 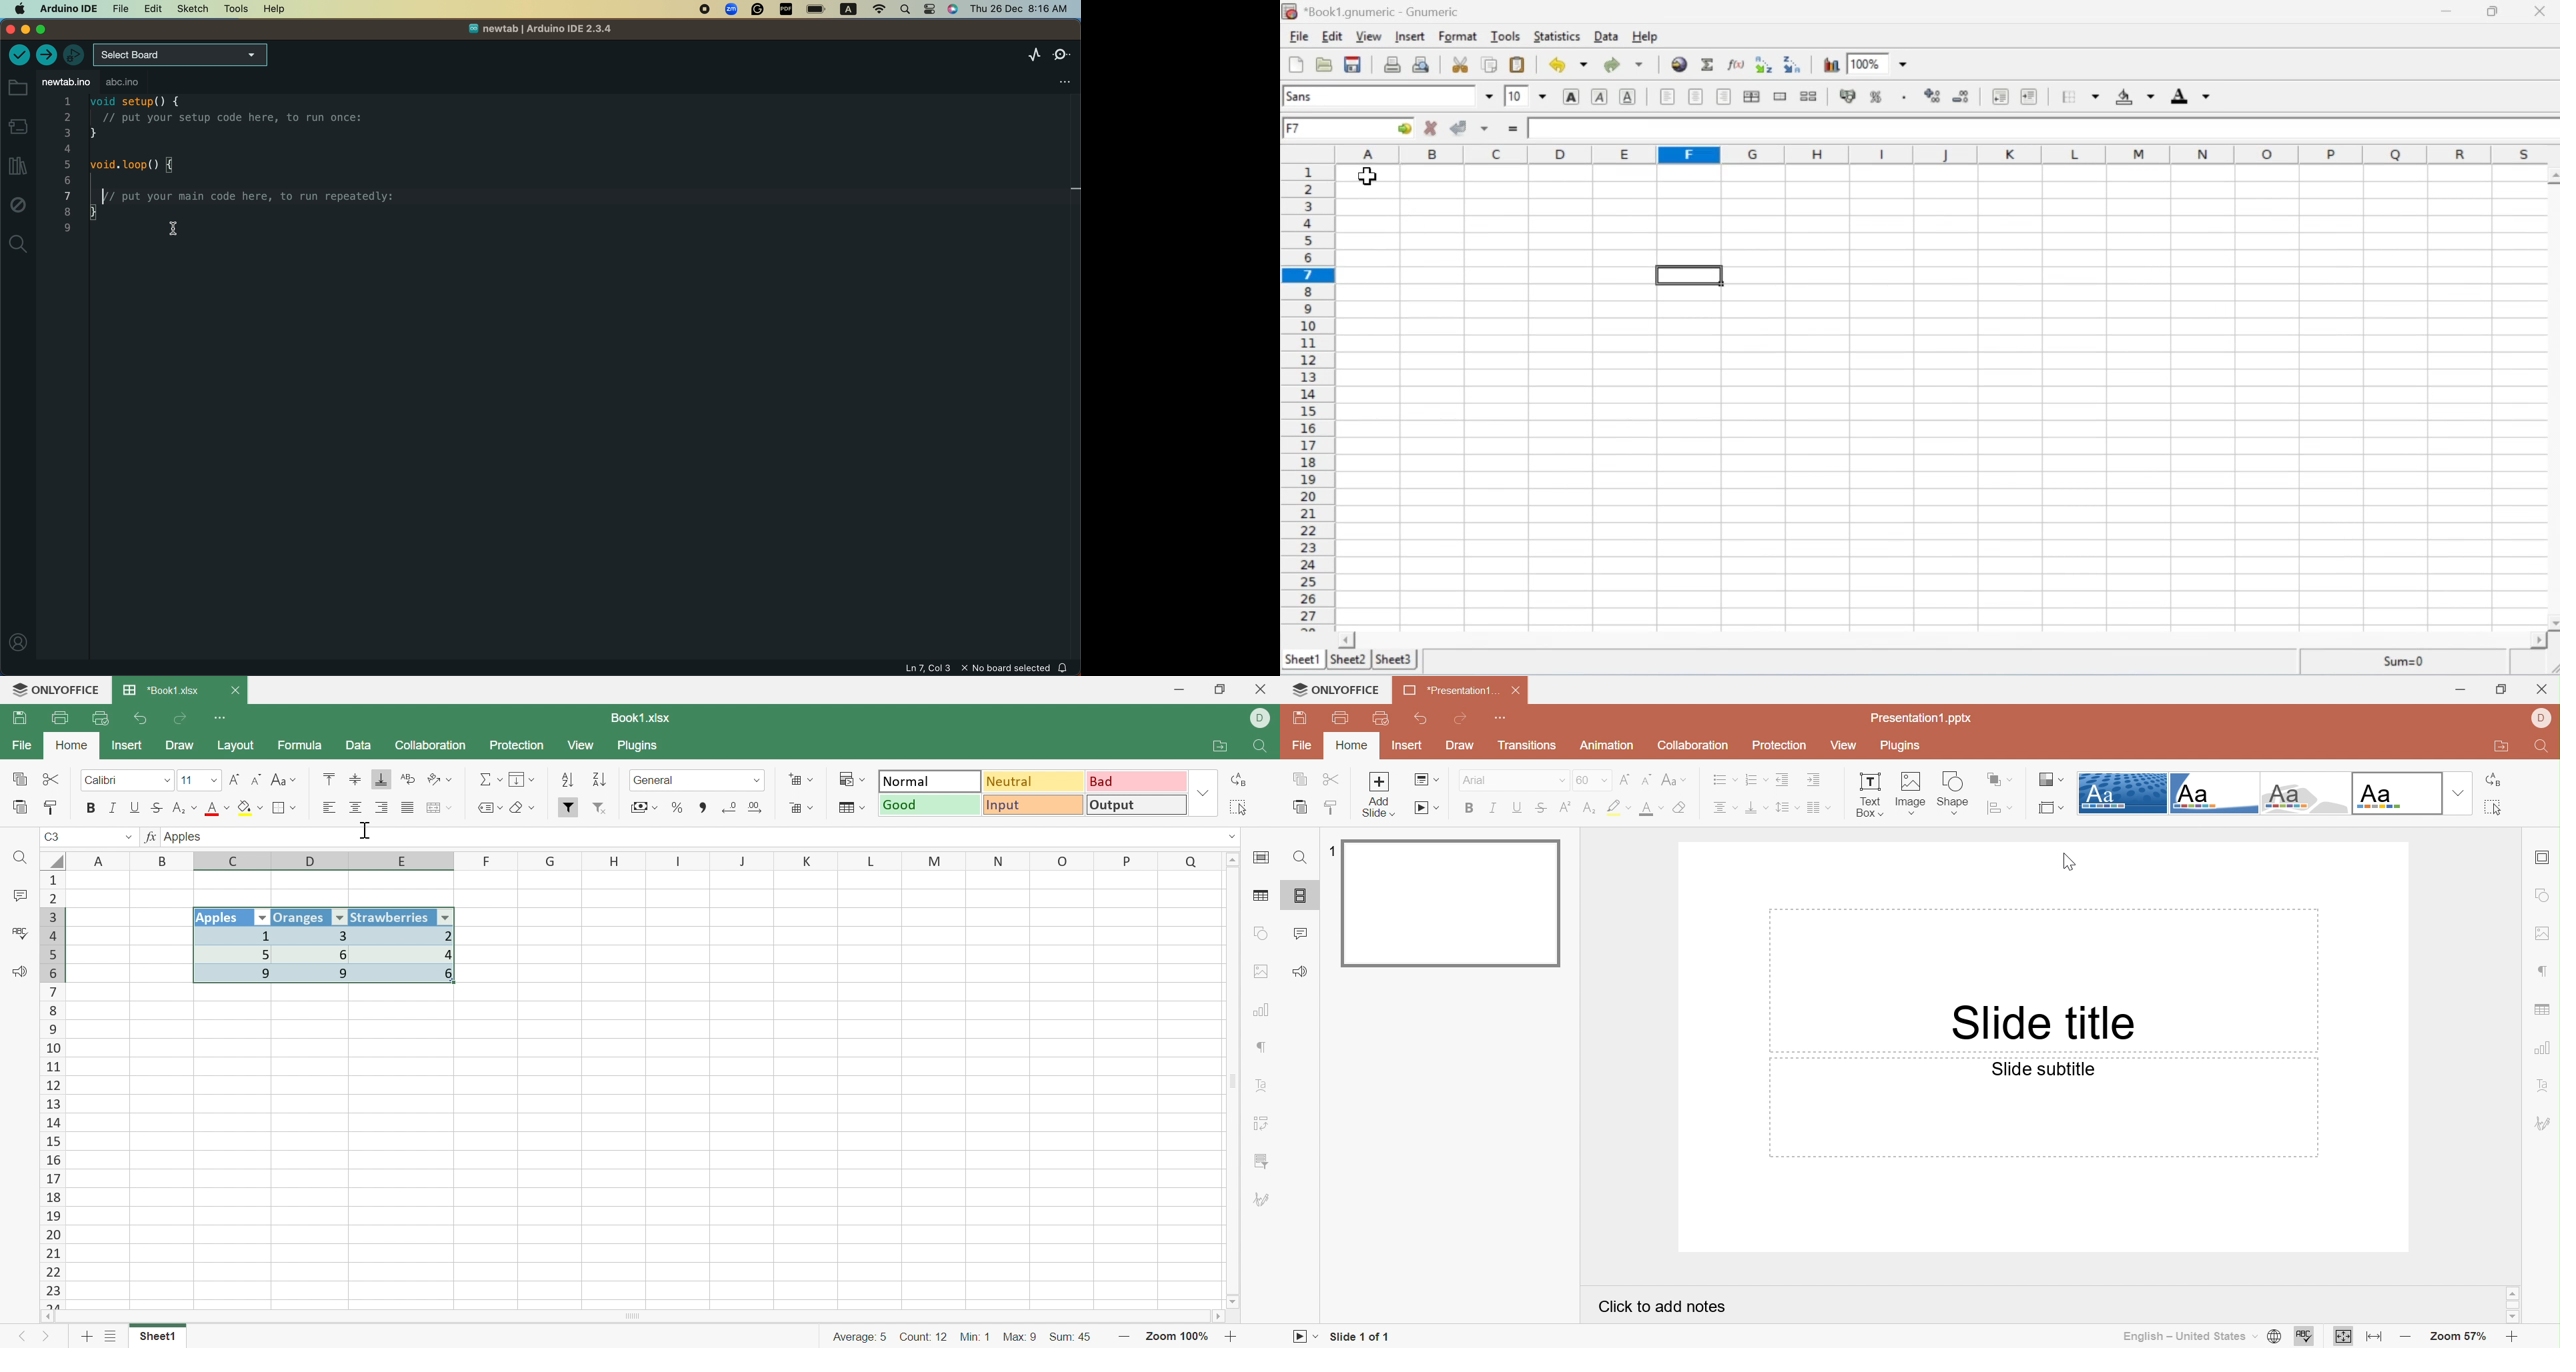 I want to click on Paragraph settings, so click(x=1263, y=1049).